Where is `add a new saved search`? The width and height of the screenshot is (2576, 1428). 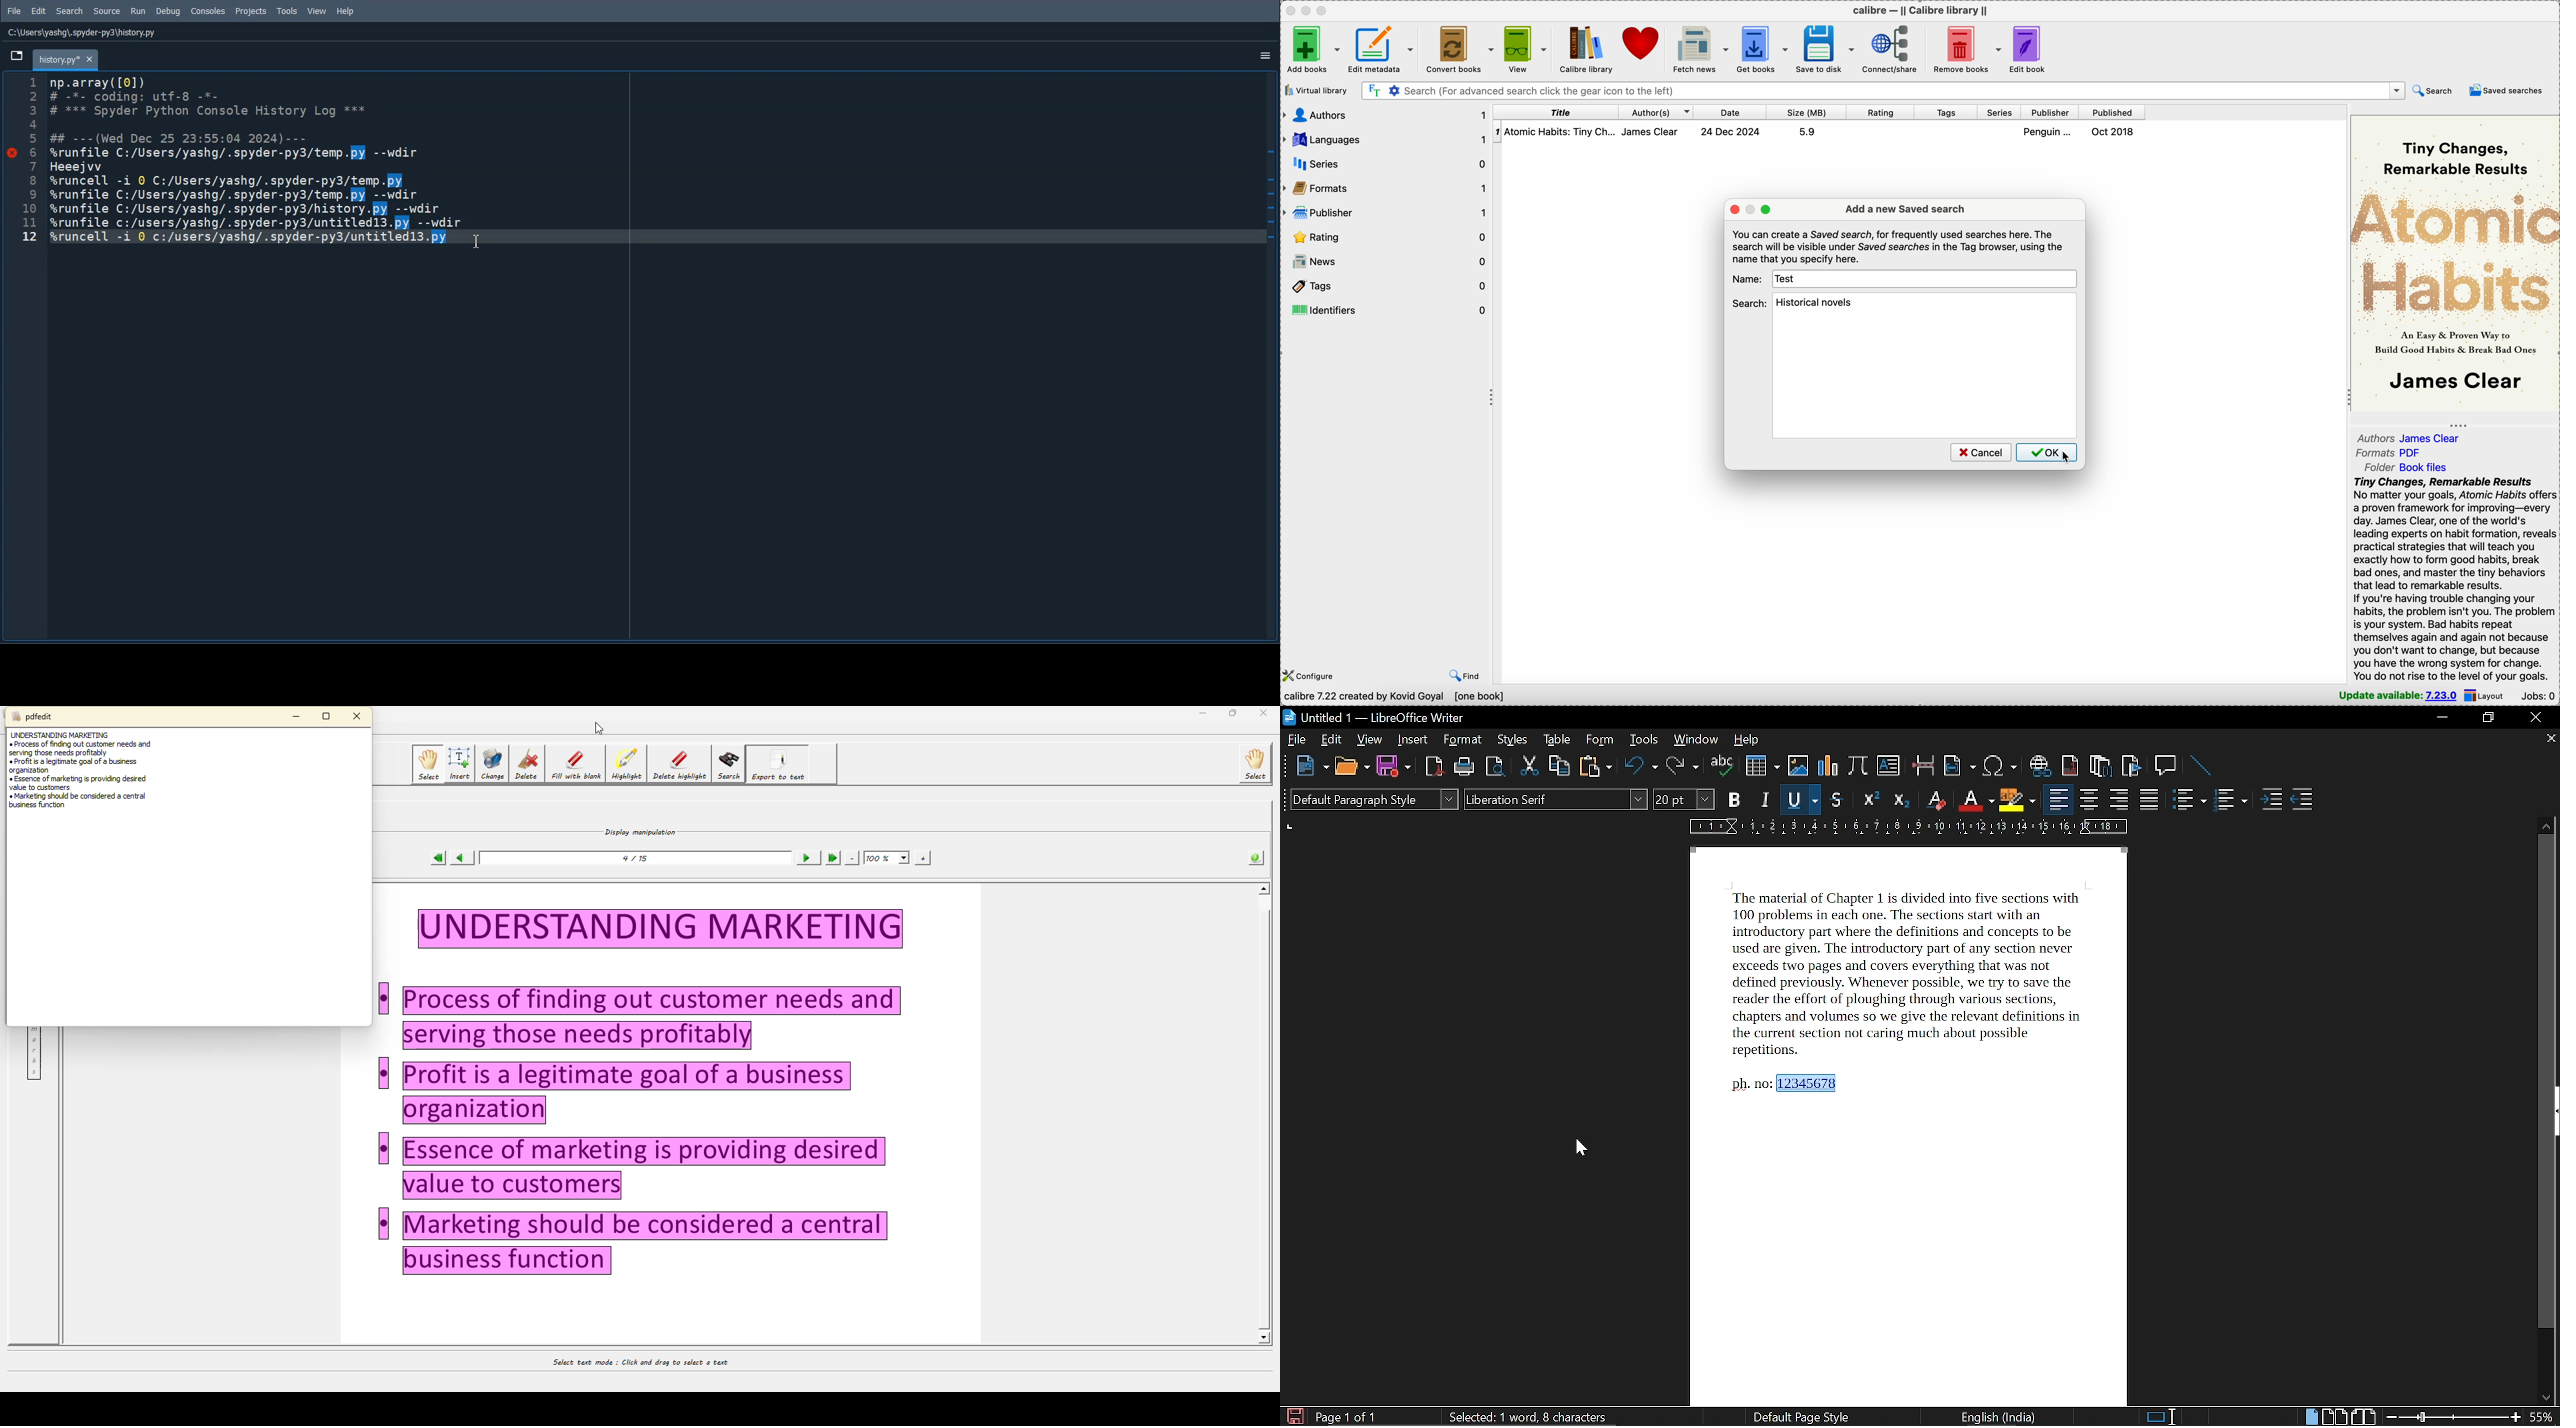
add a new saved search is located at coordinates (1905, 209).